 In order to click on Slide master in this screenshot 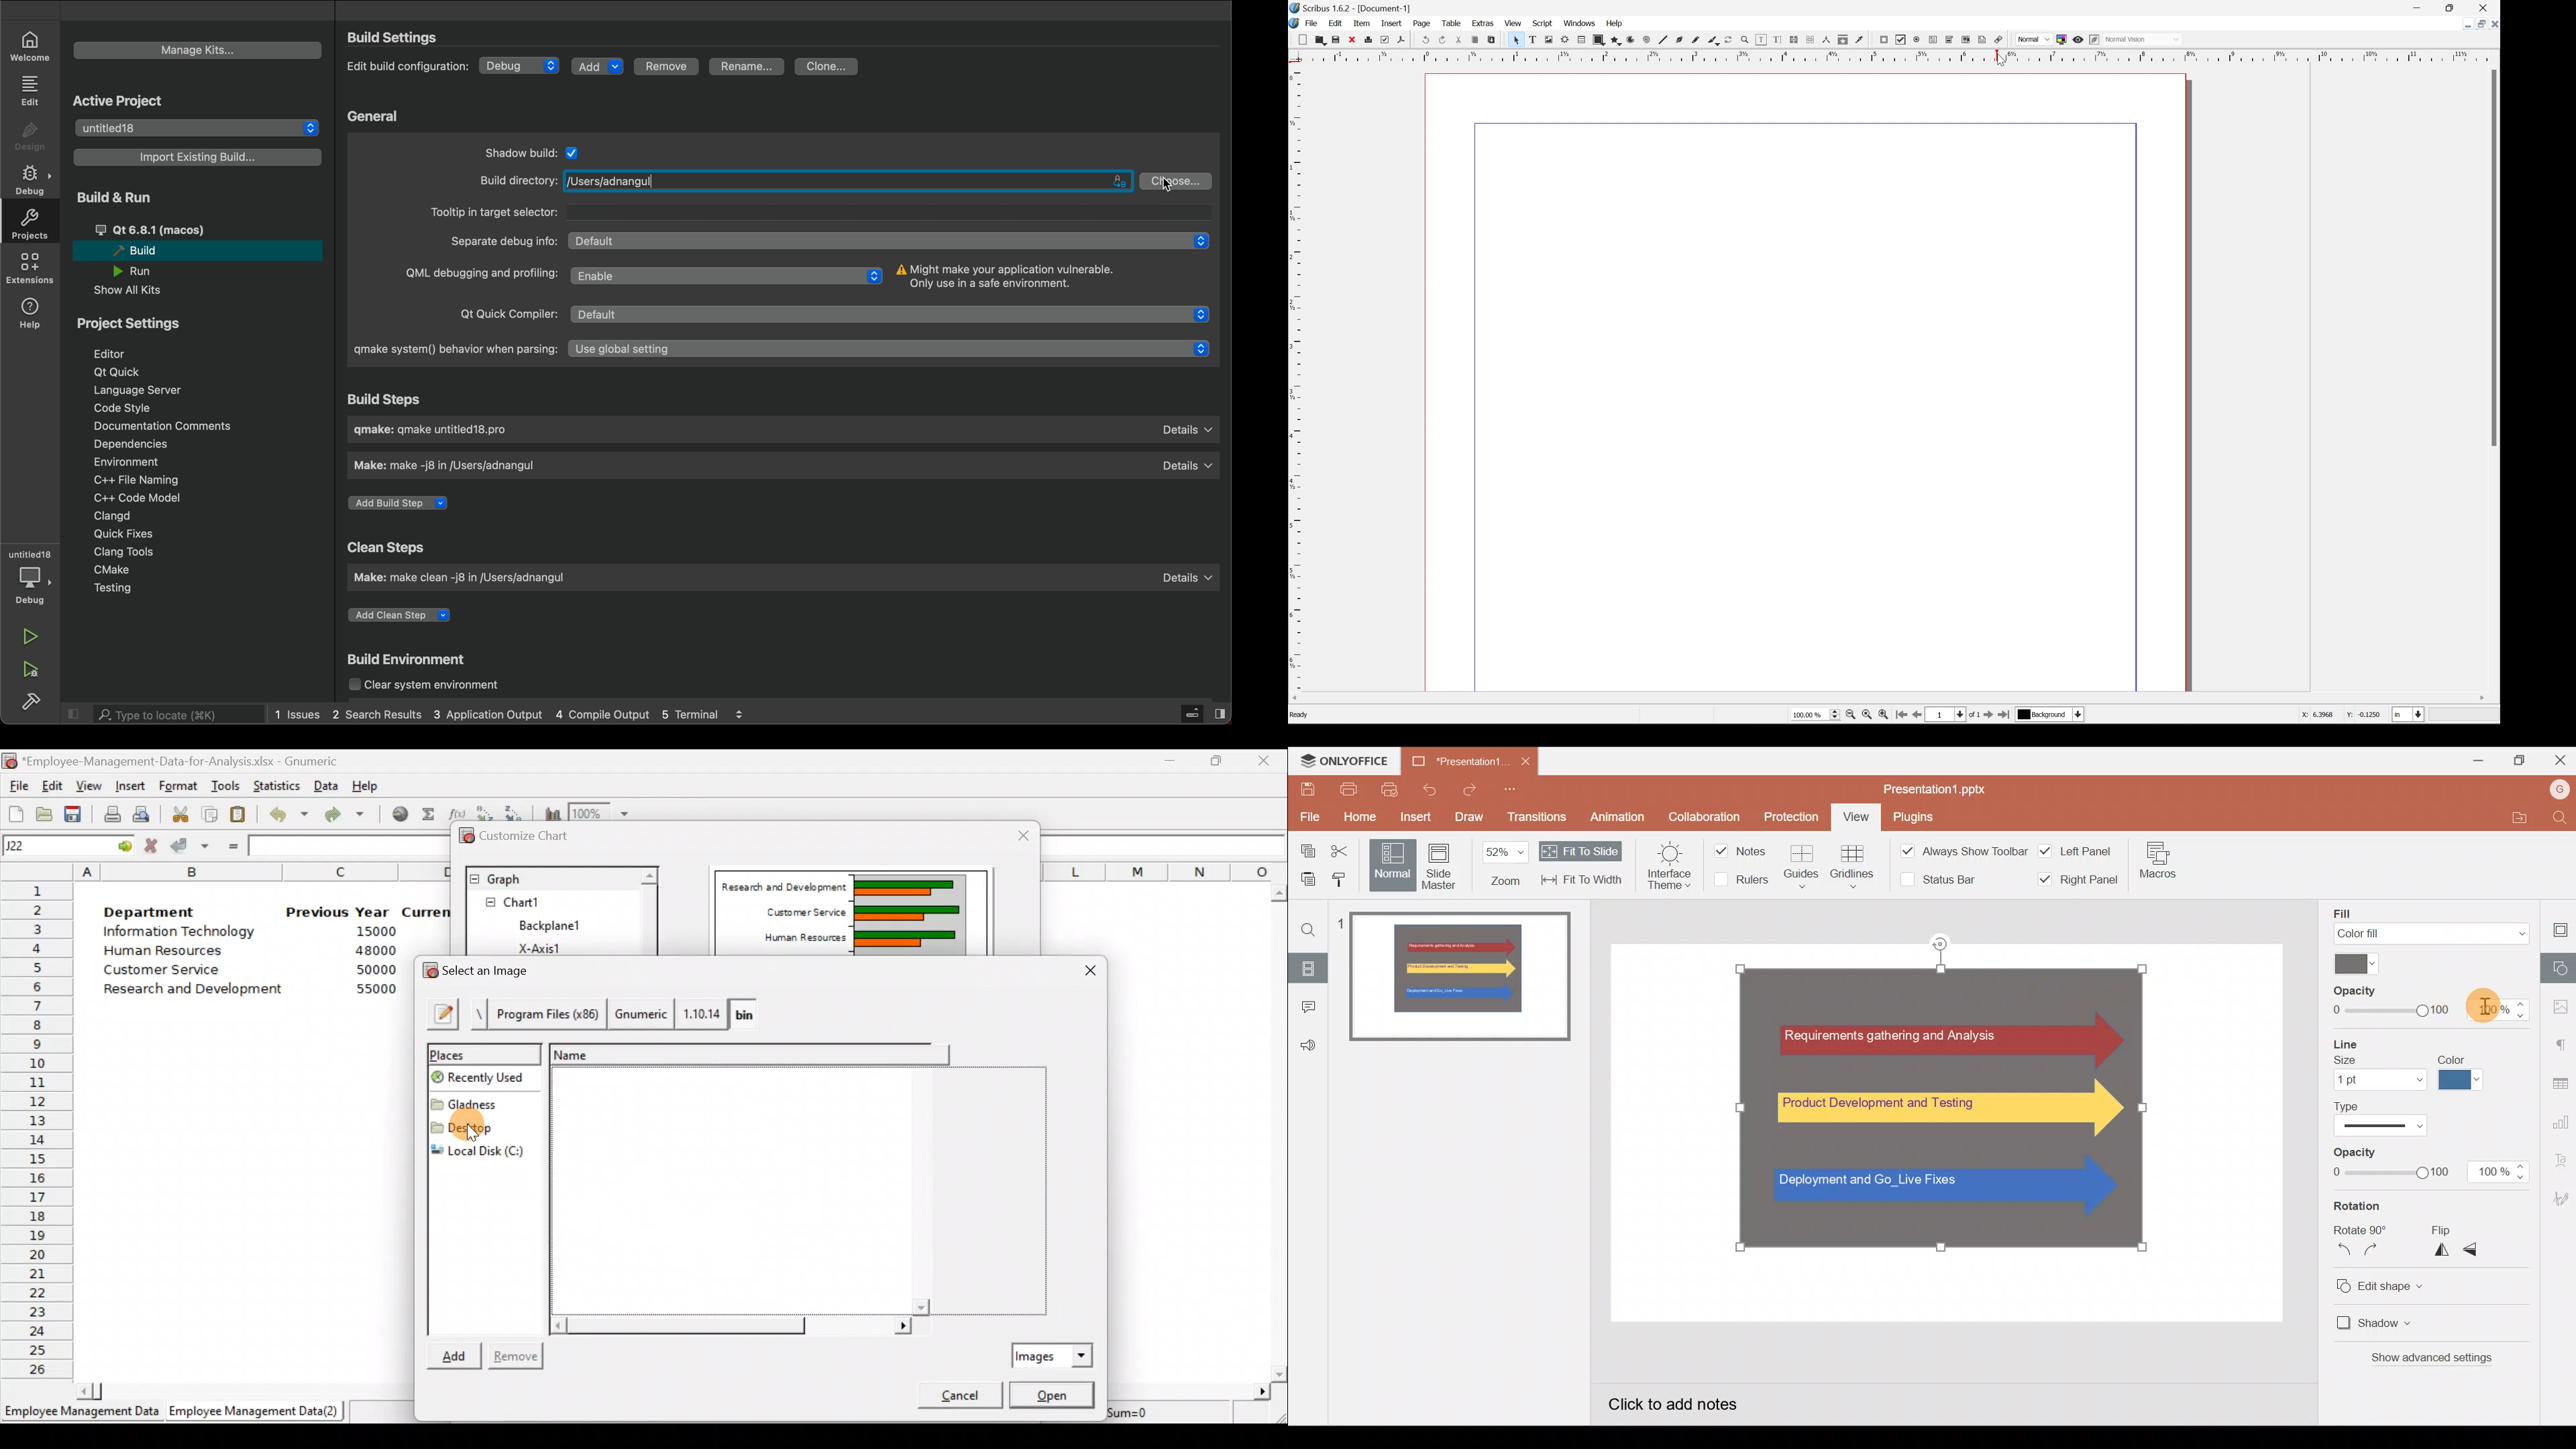, I will do `click(1440, 866)`.